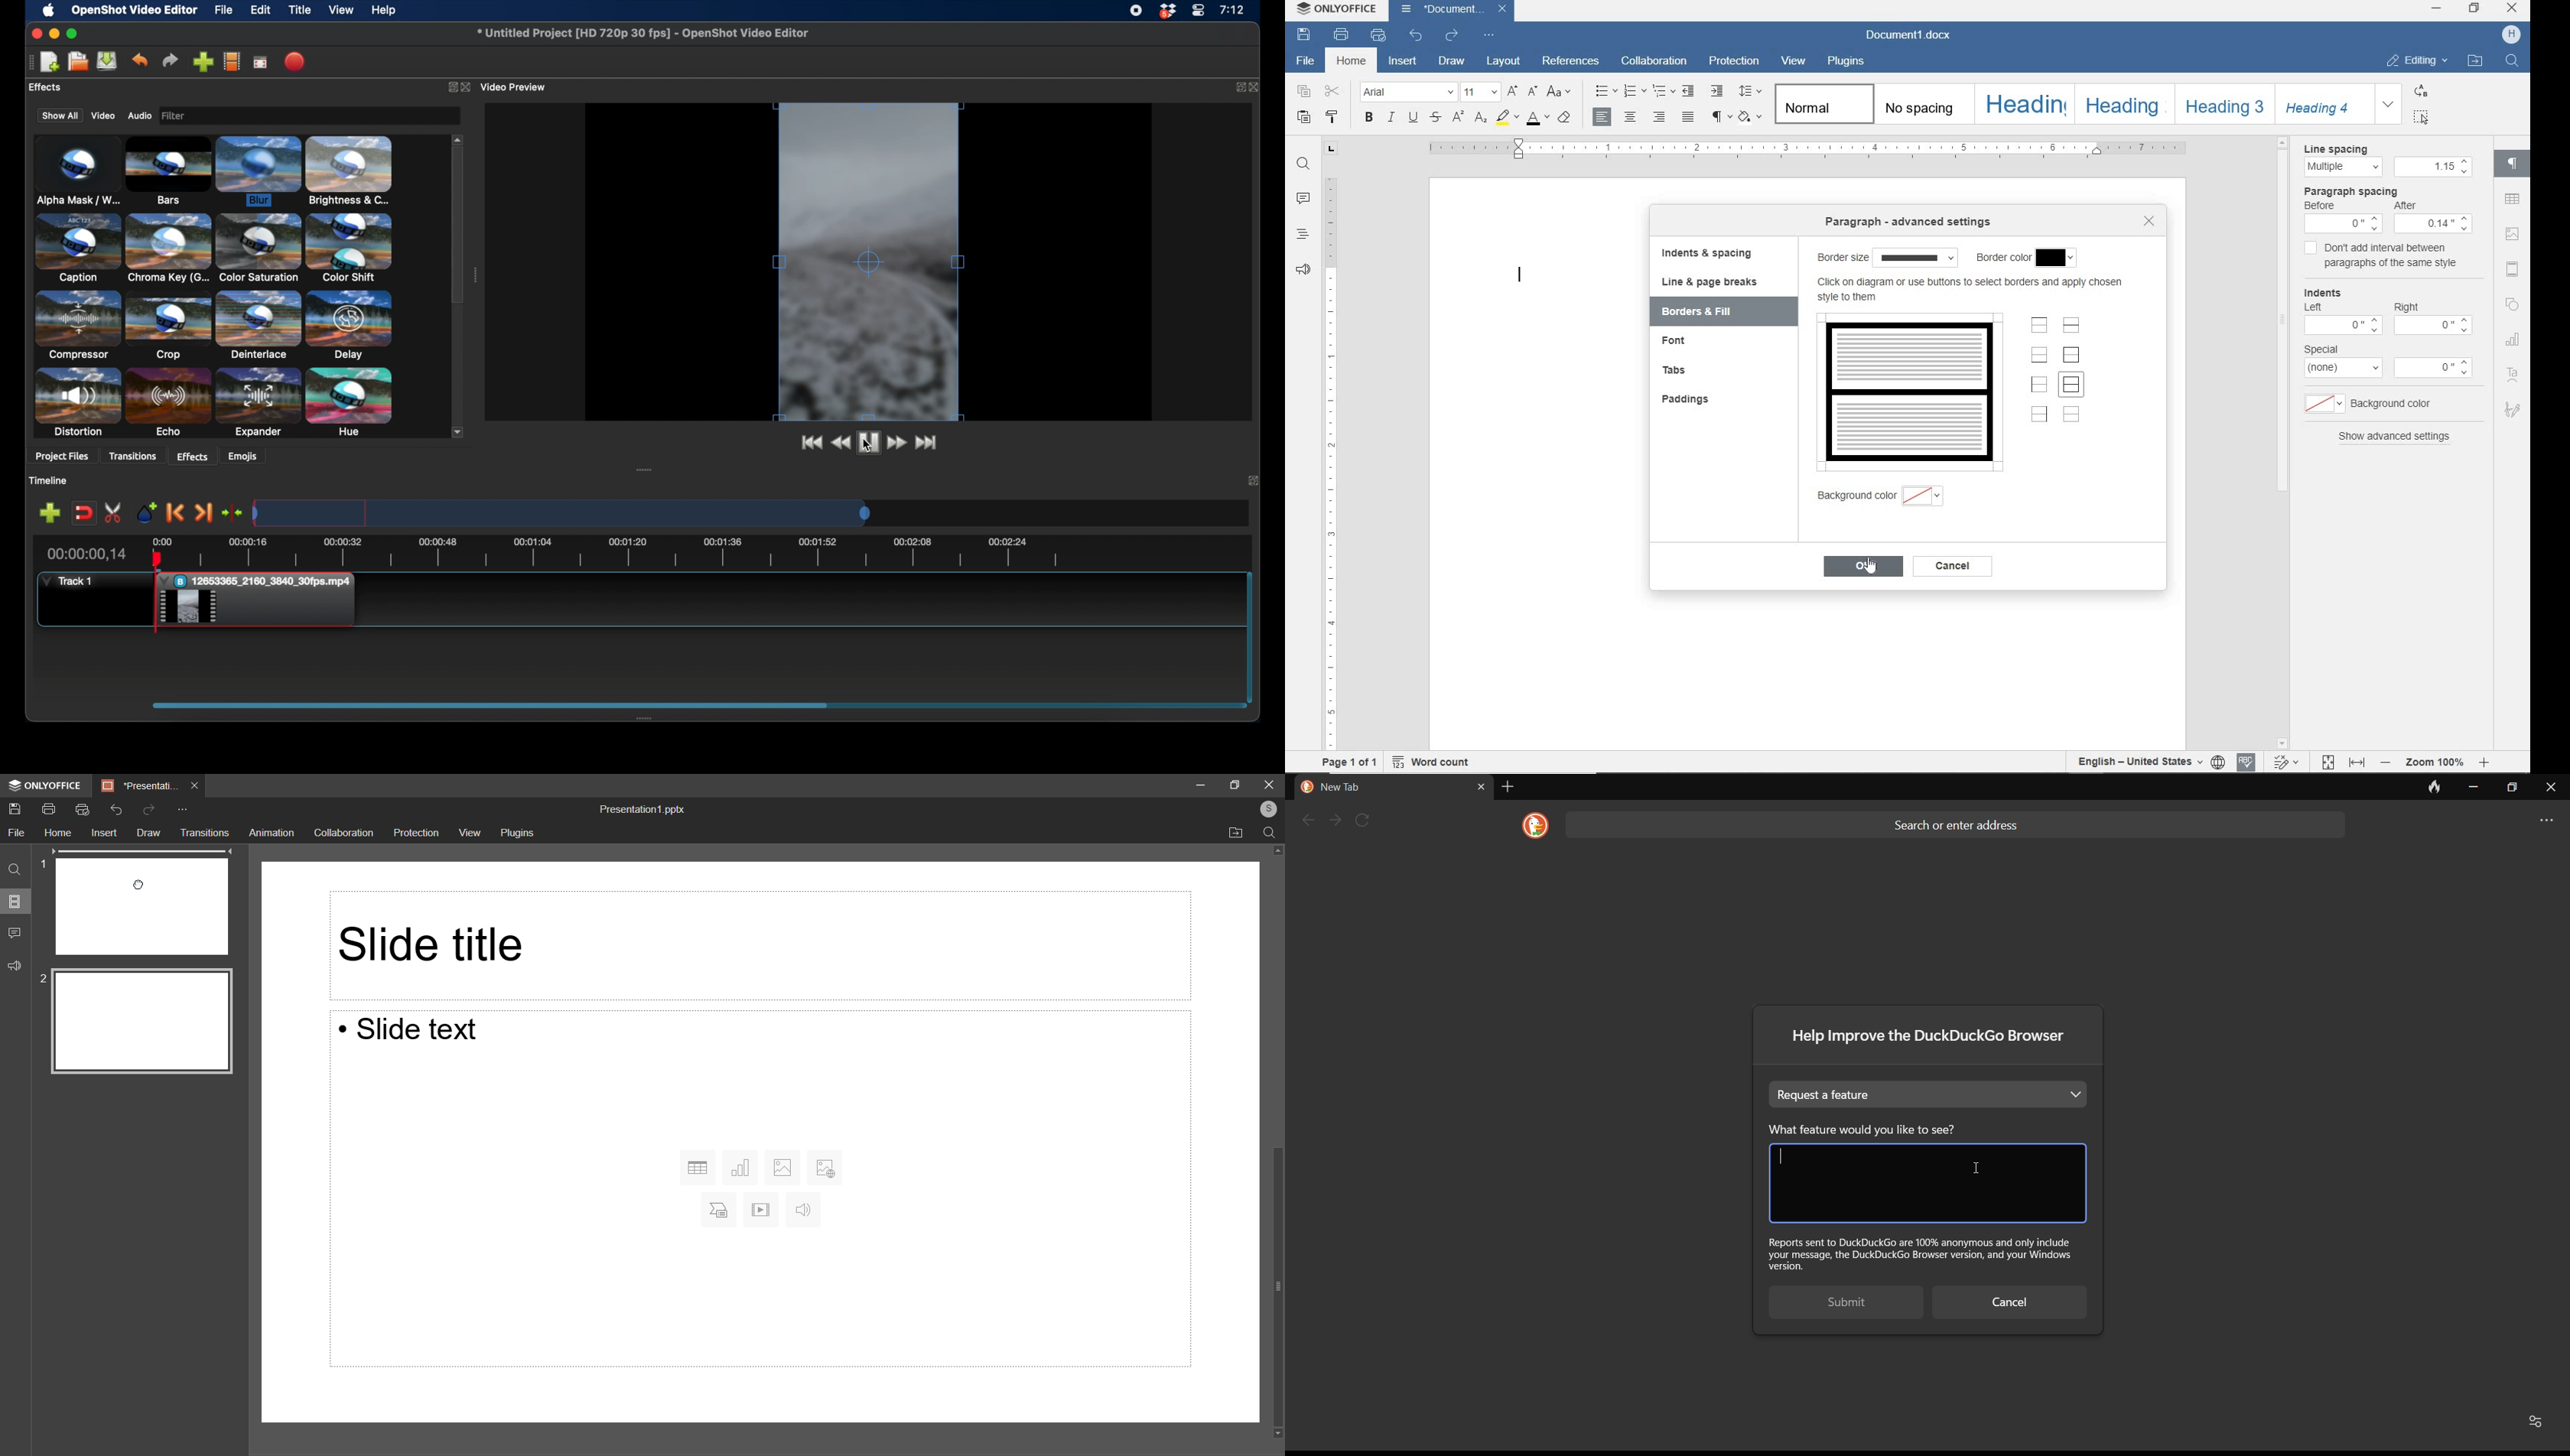 This screenshot has width=2576, height=1456. What do you see at coordinates (1333, 93) in the screenshot?
I see `cut` at bounding box center [1333, 93].